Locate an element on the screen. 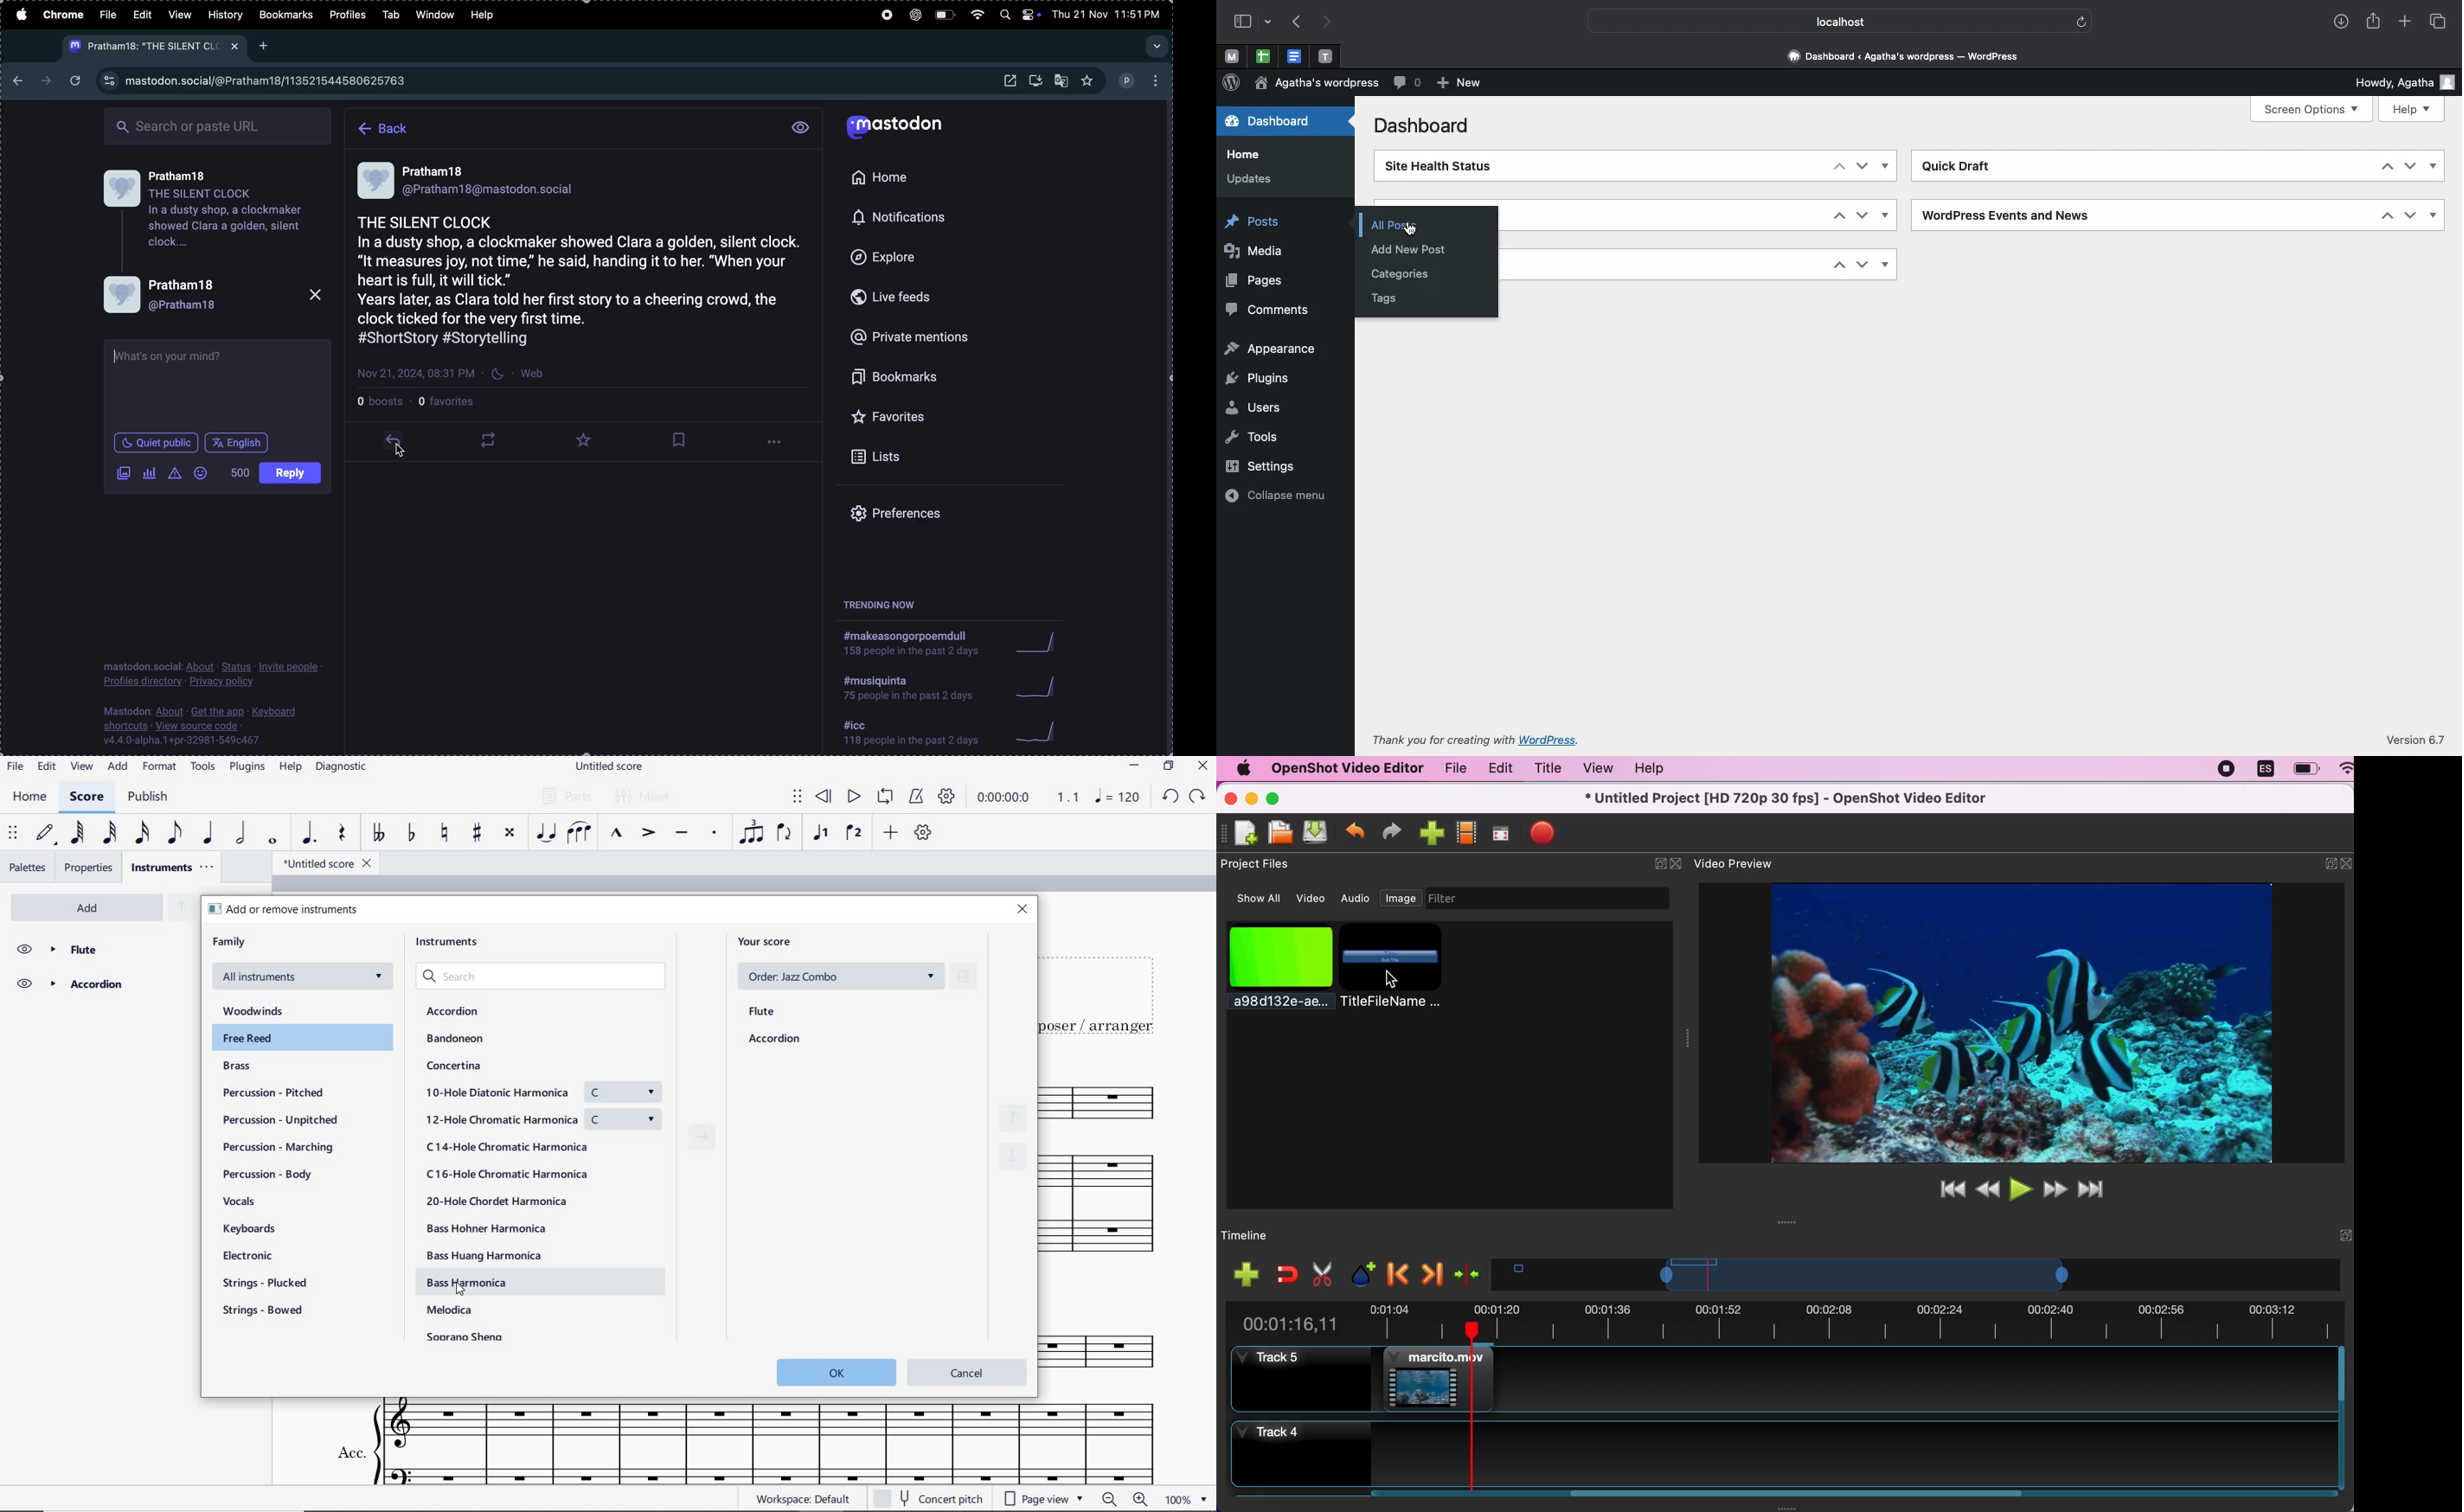 The height and width of the screenshot is (1512, 2464). user profile is located at coordinates (219, 217).